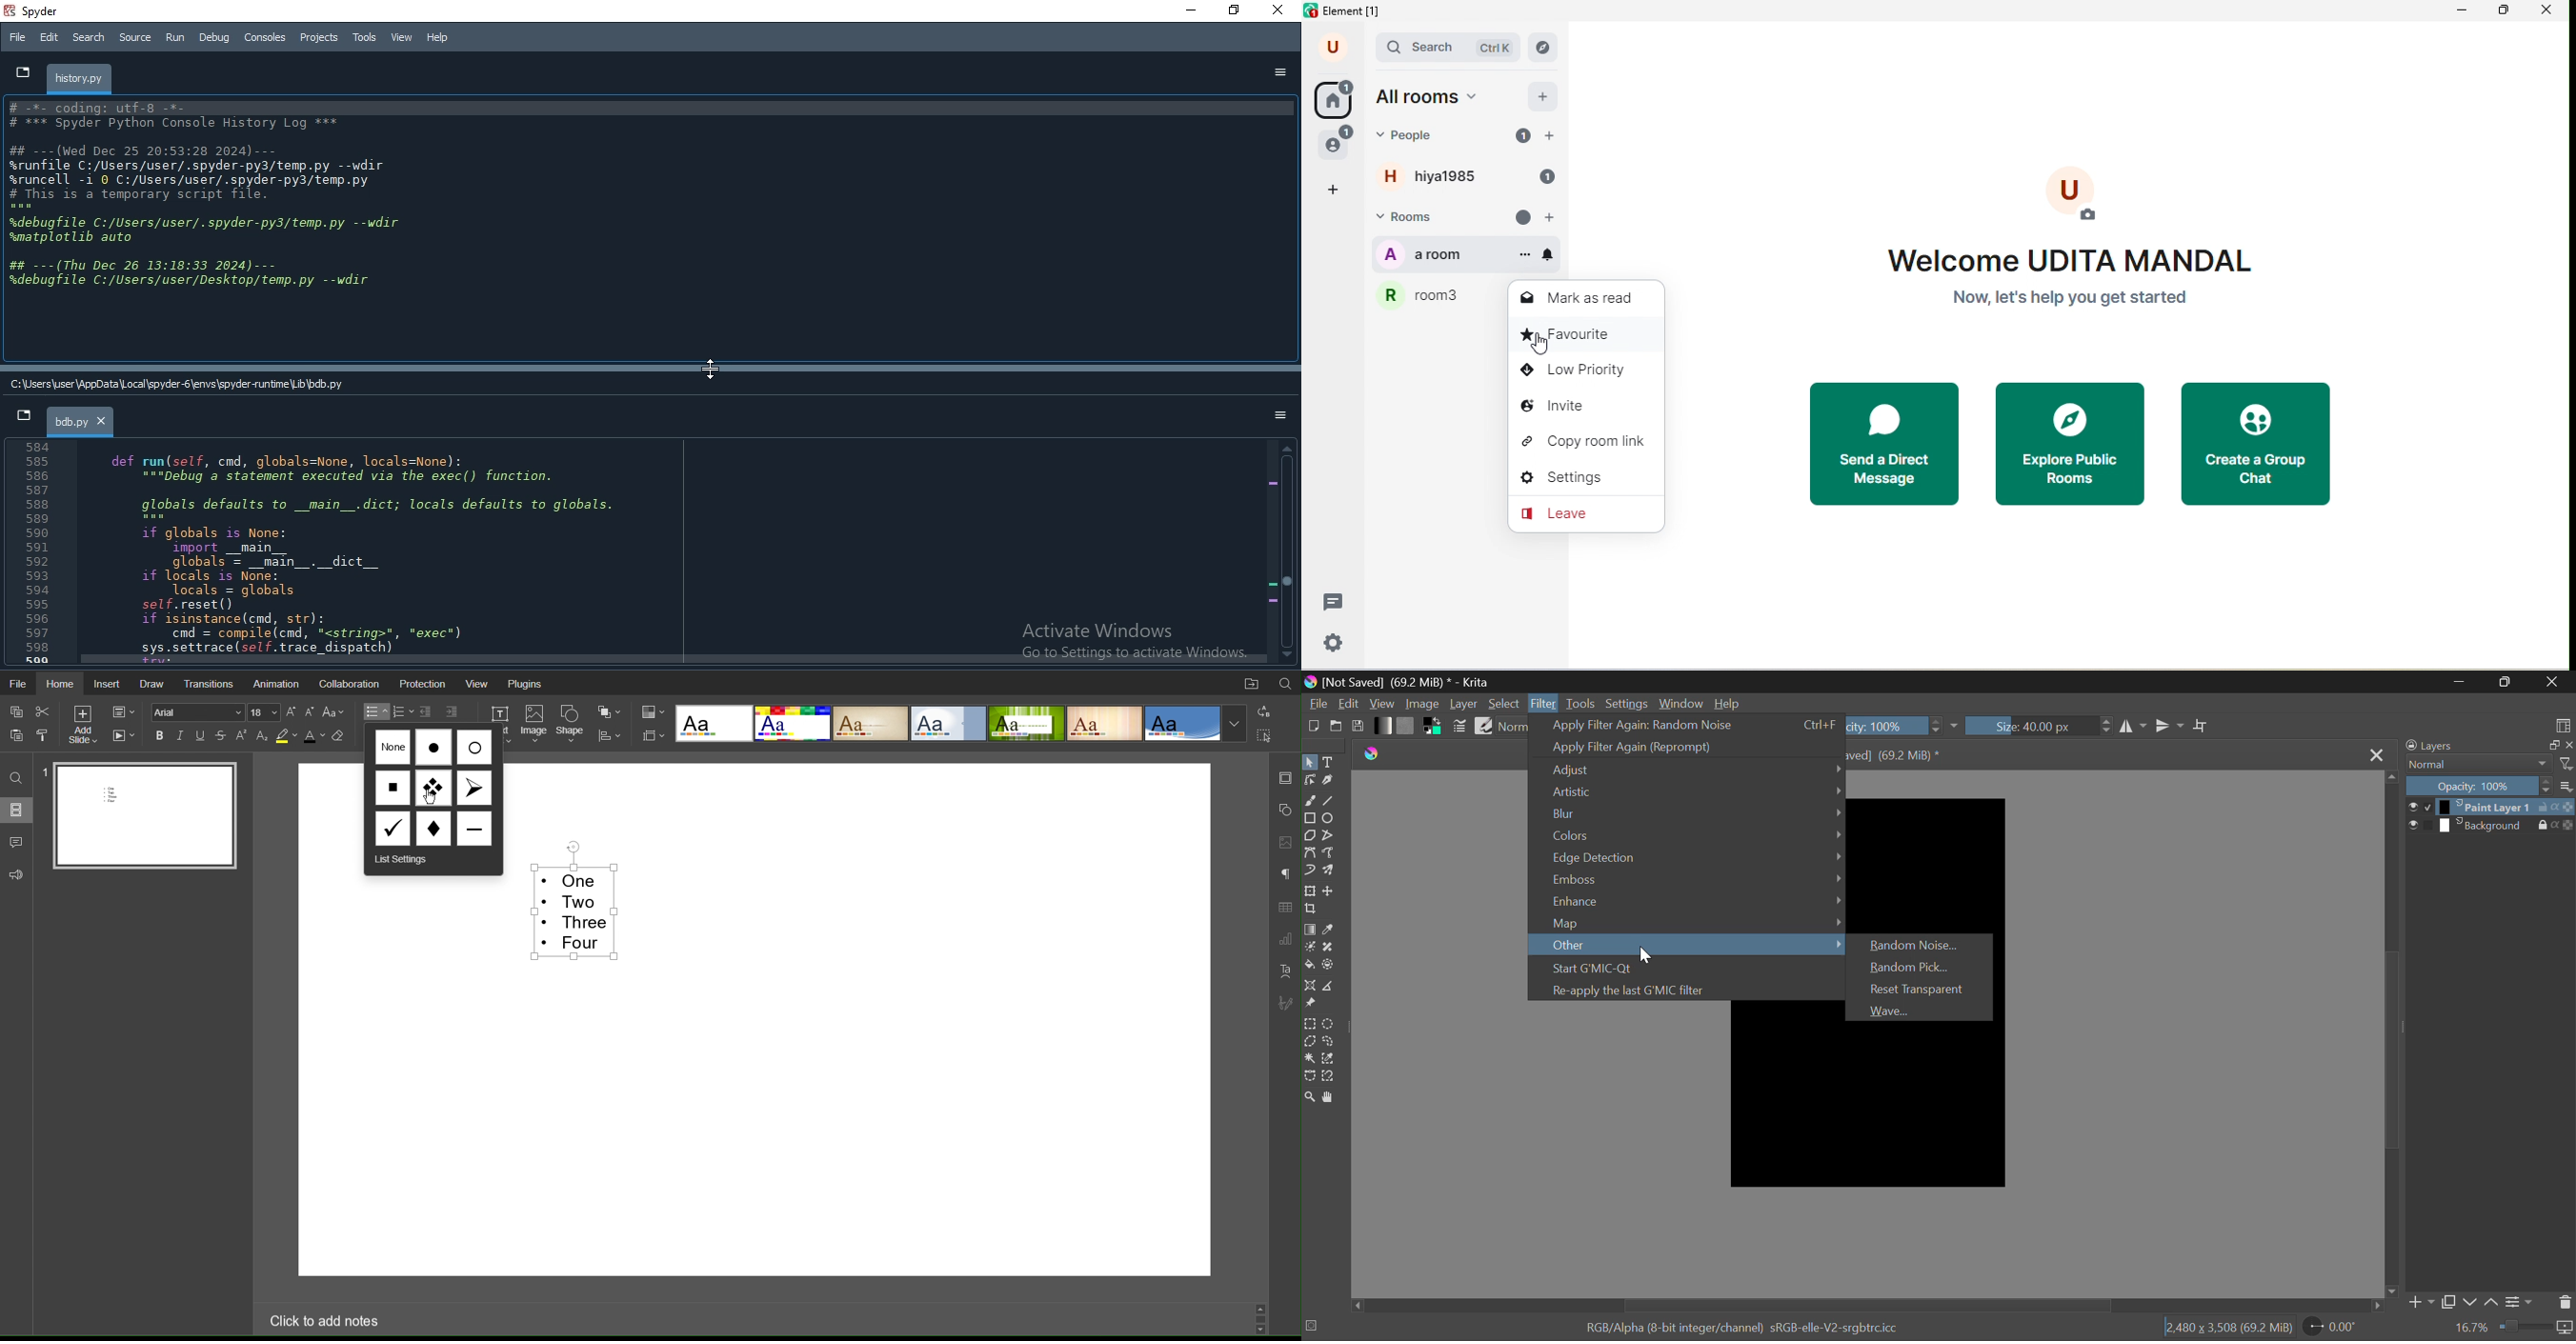 This screenshot has height=1344, width=2576. What do you see at coordinates (1309, 1042) in the screenshot?
I see `Polygon Selection` at bounding box center [1309, 1042].